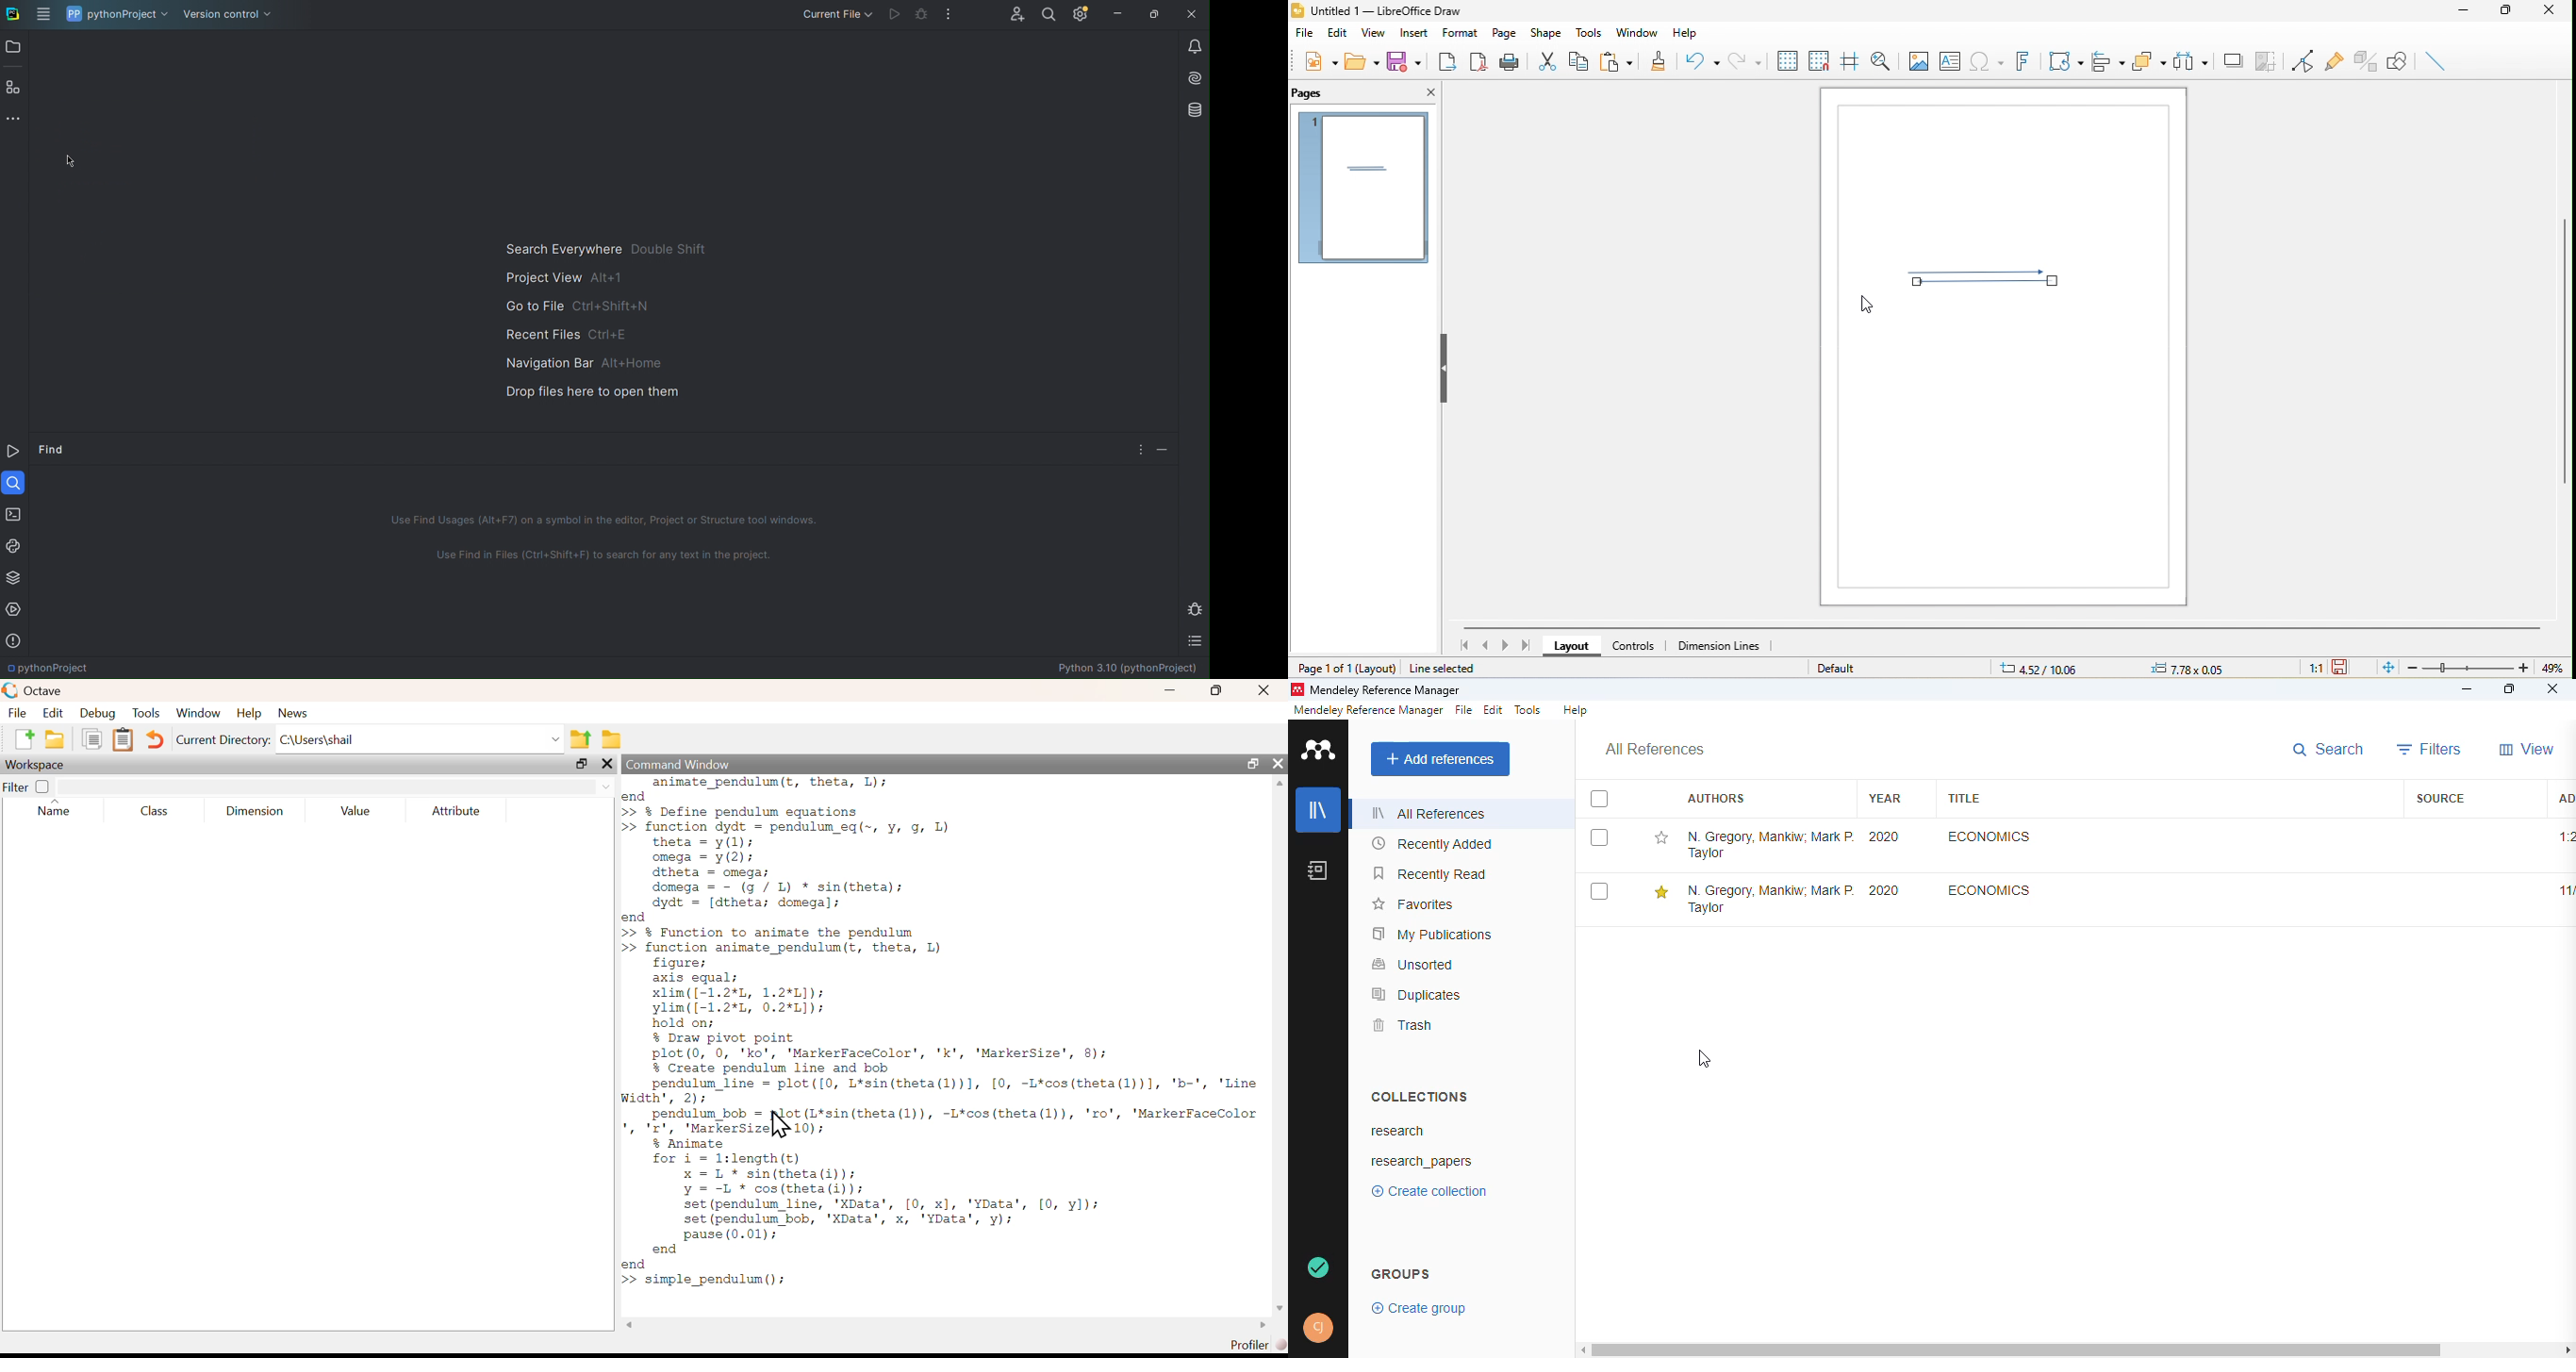  What do you see at coordinates (1552, 60) in the screenshot?
I see `cut` at bounding box center [1552, 60].